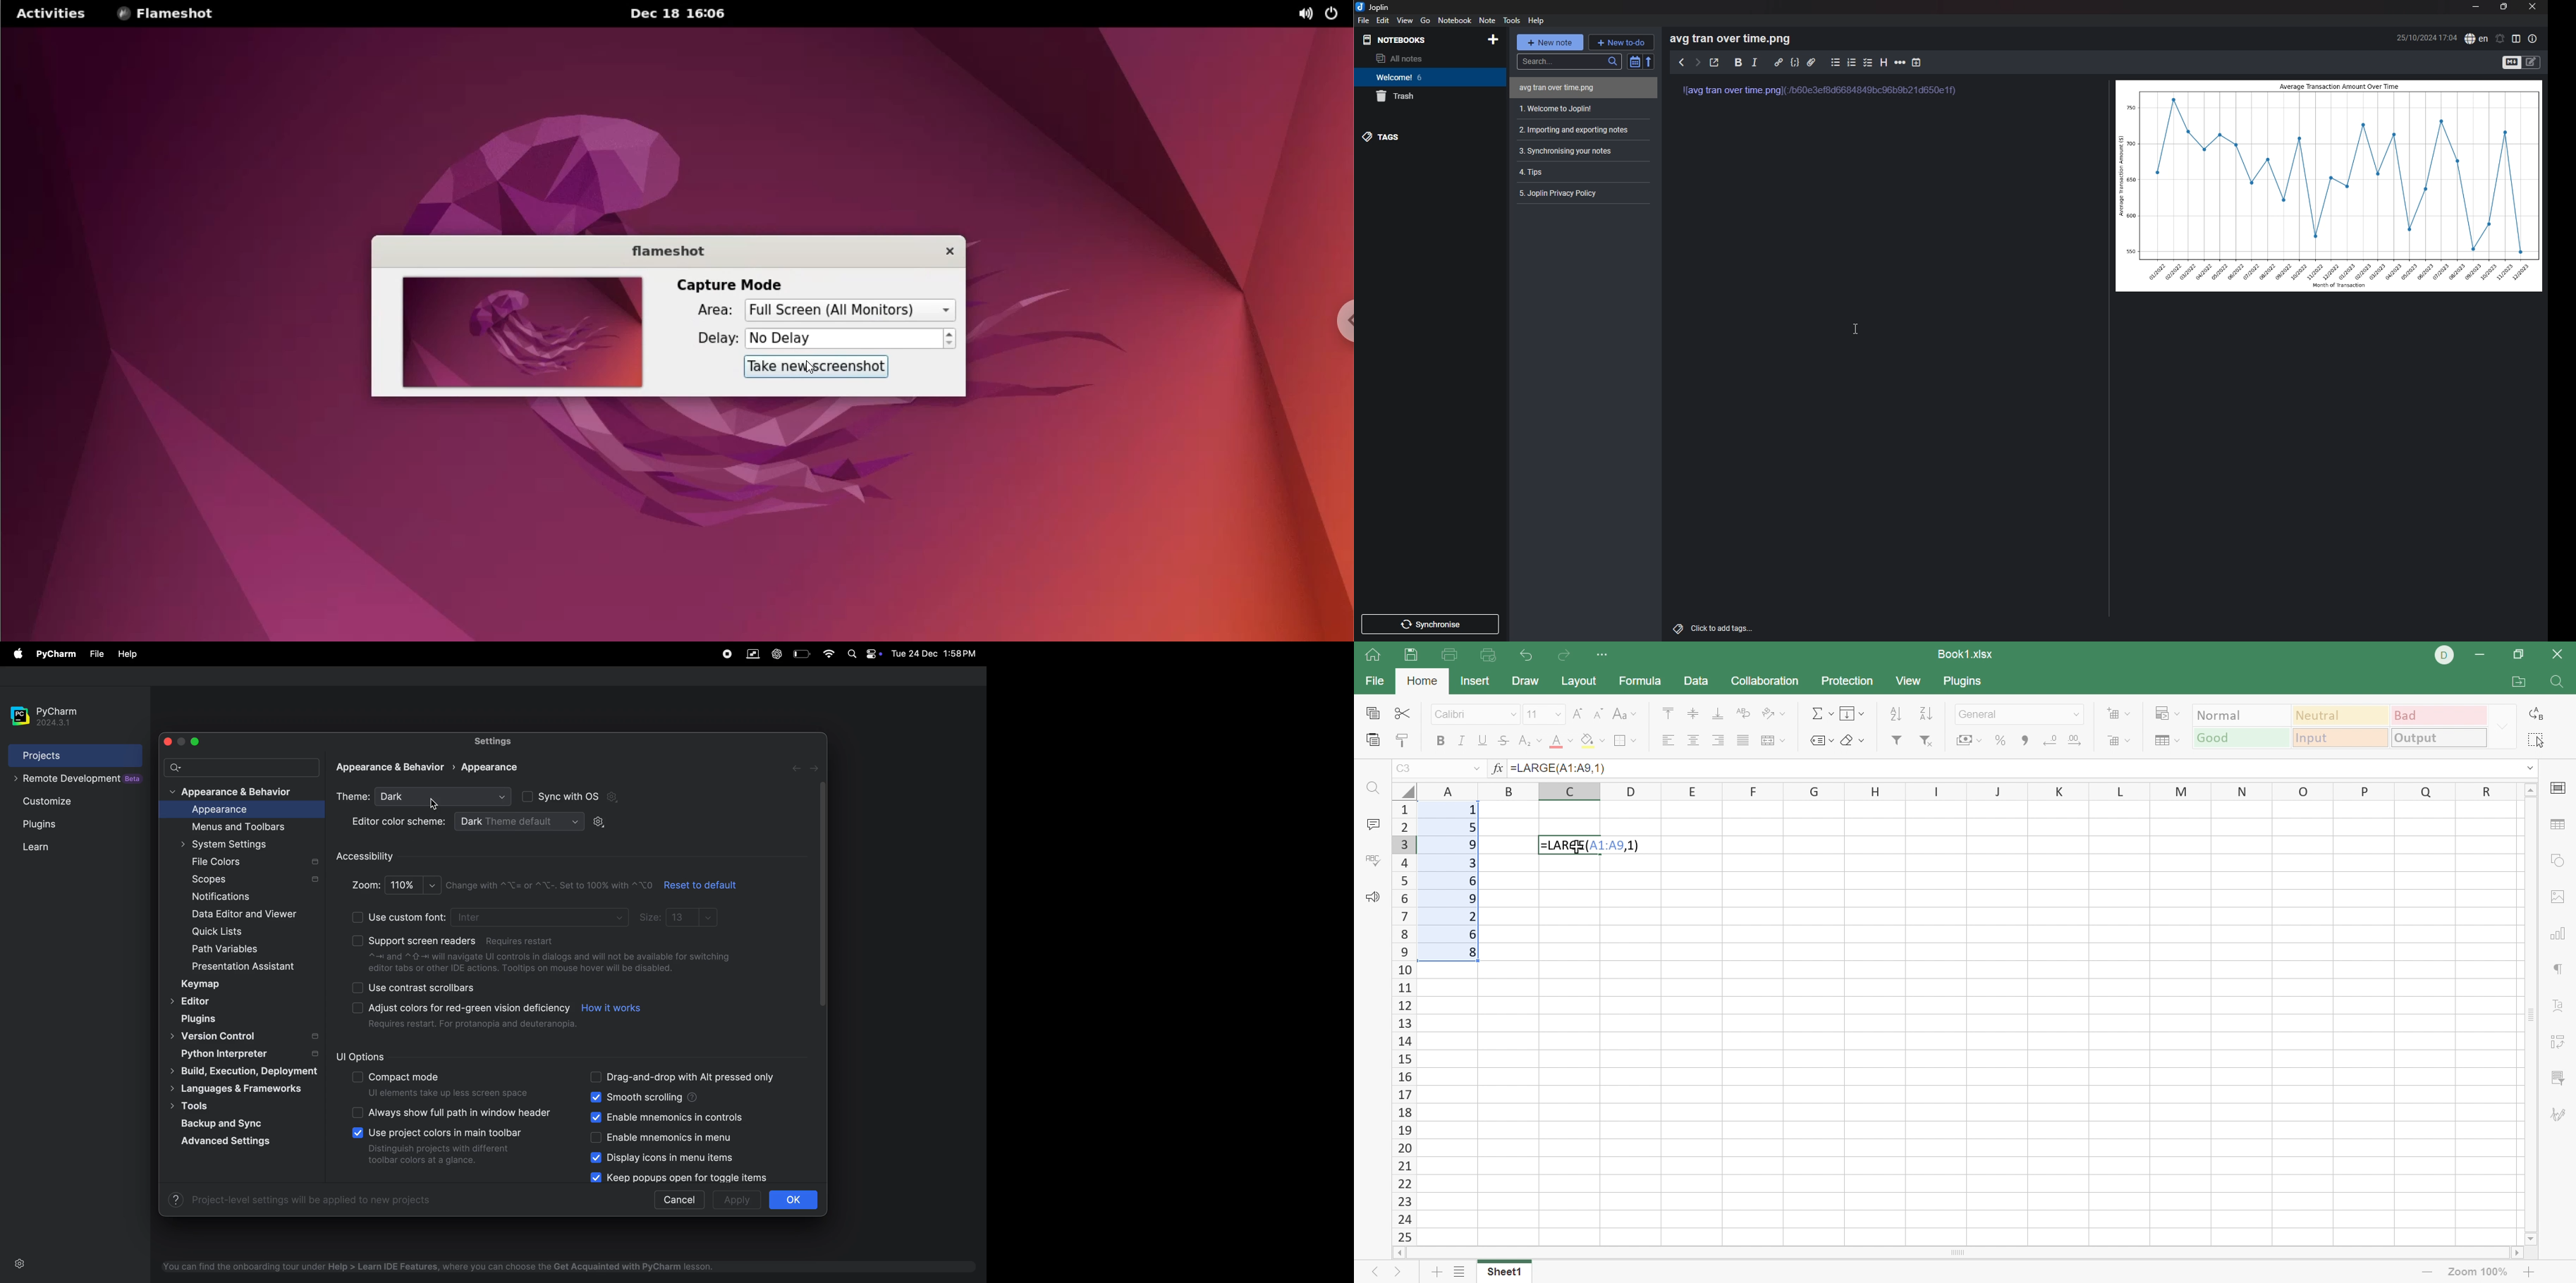  I want to click on Draw, so click(1528, 679).